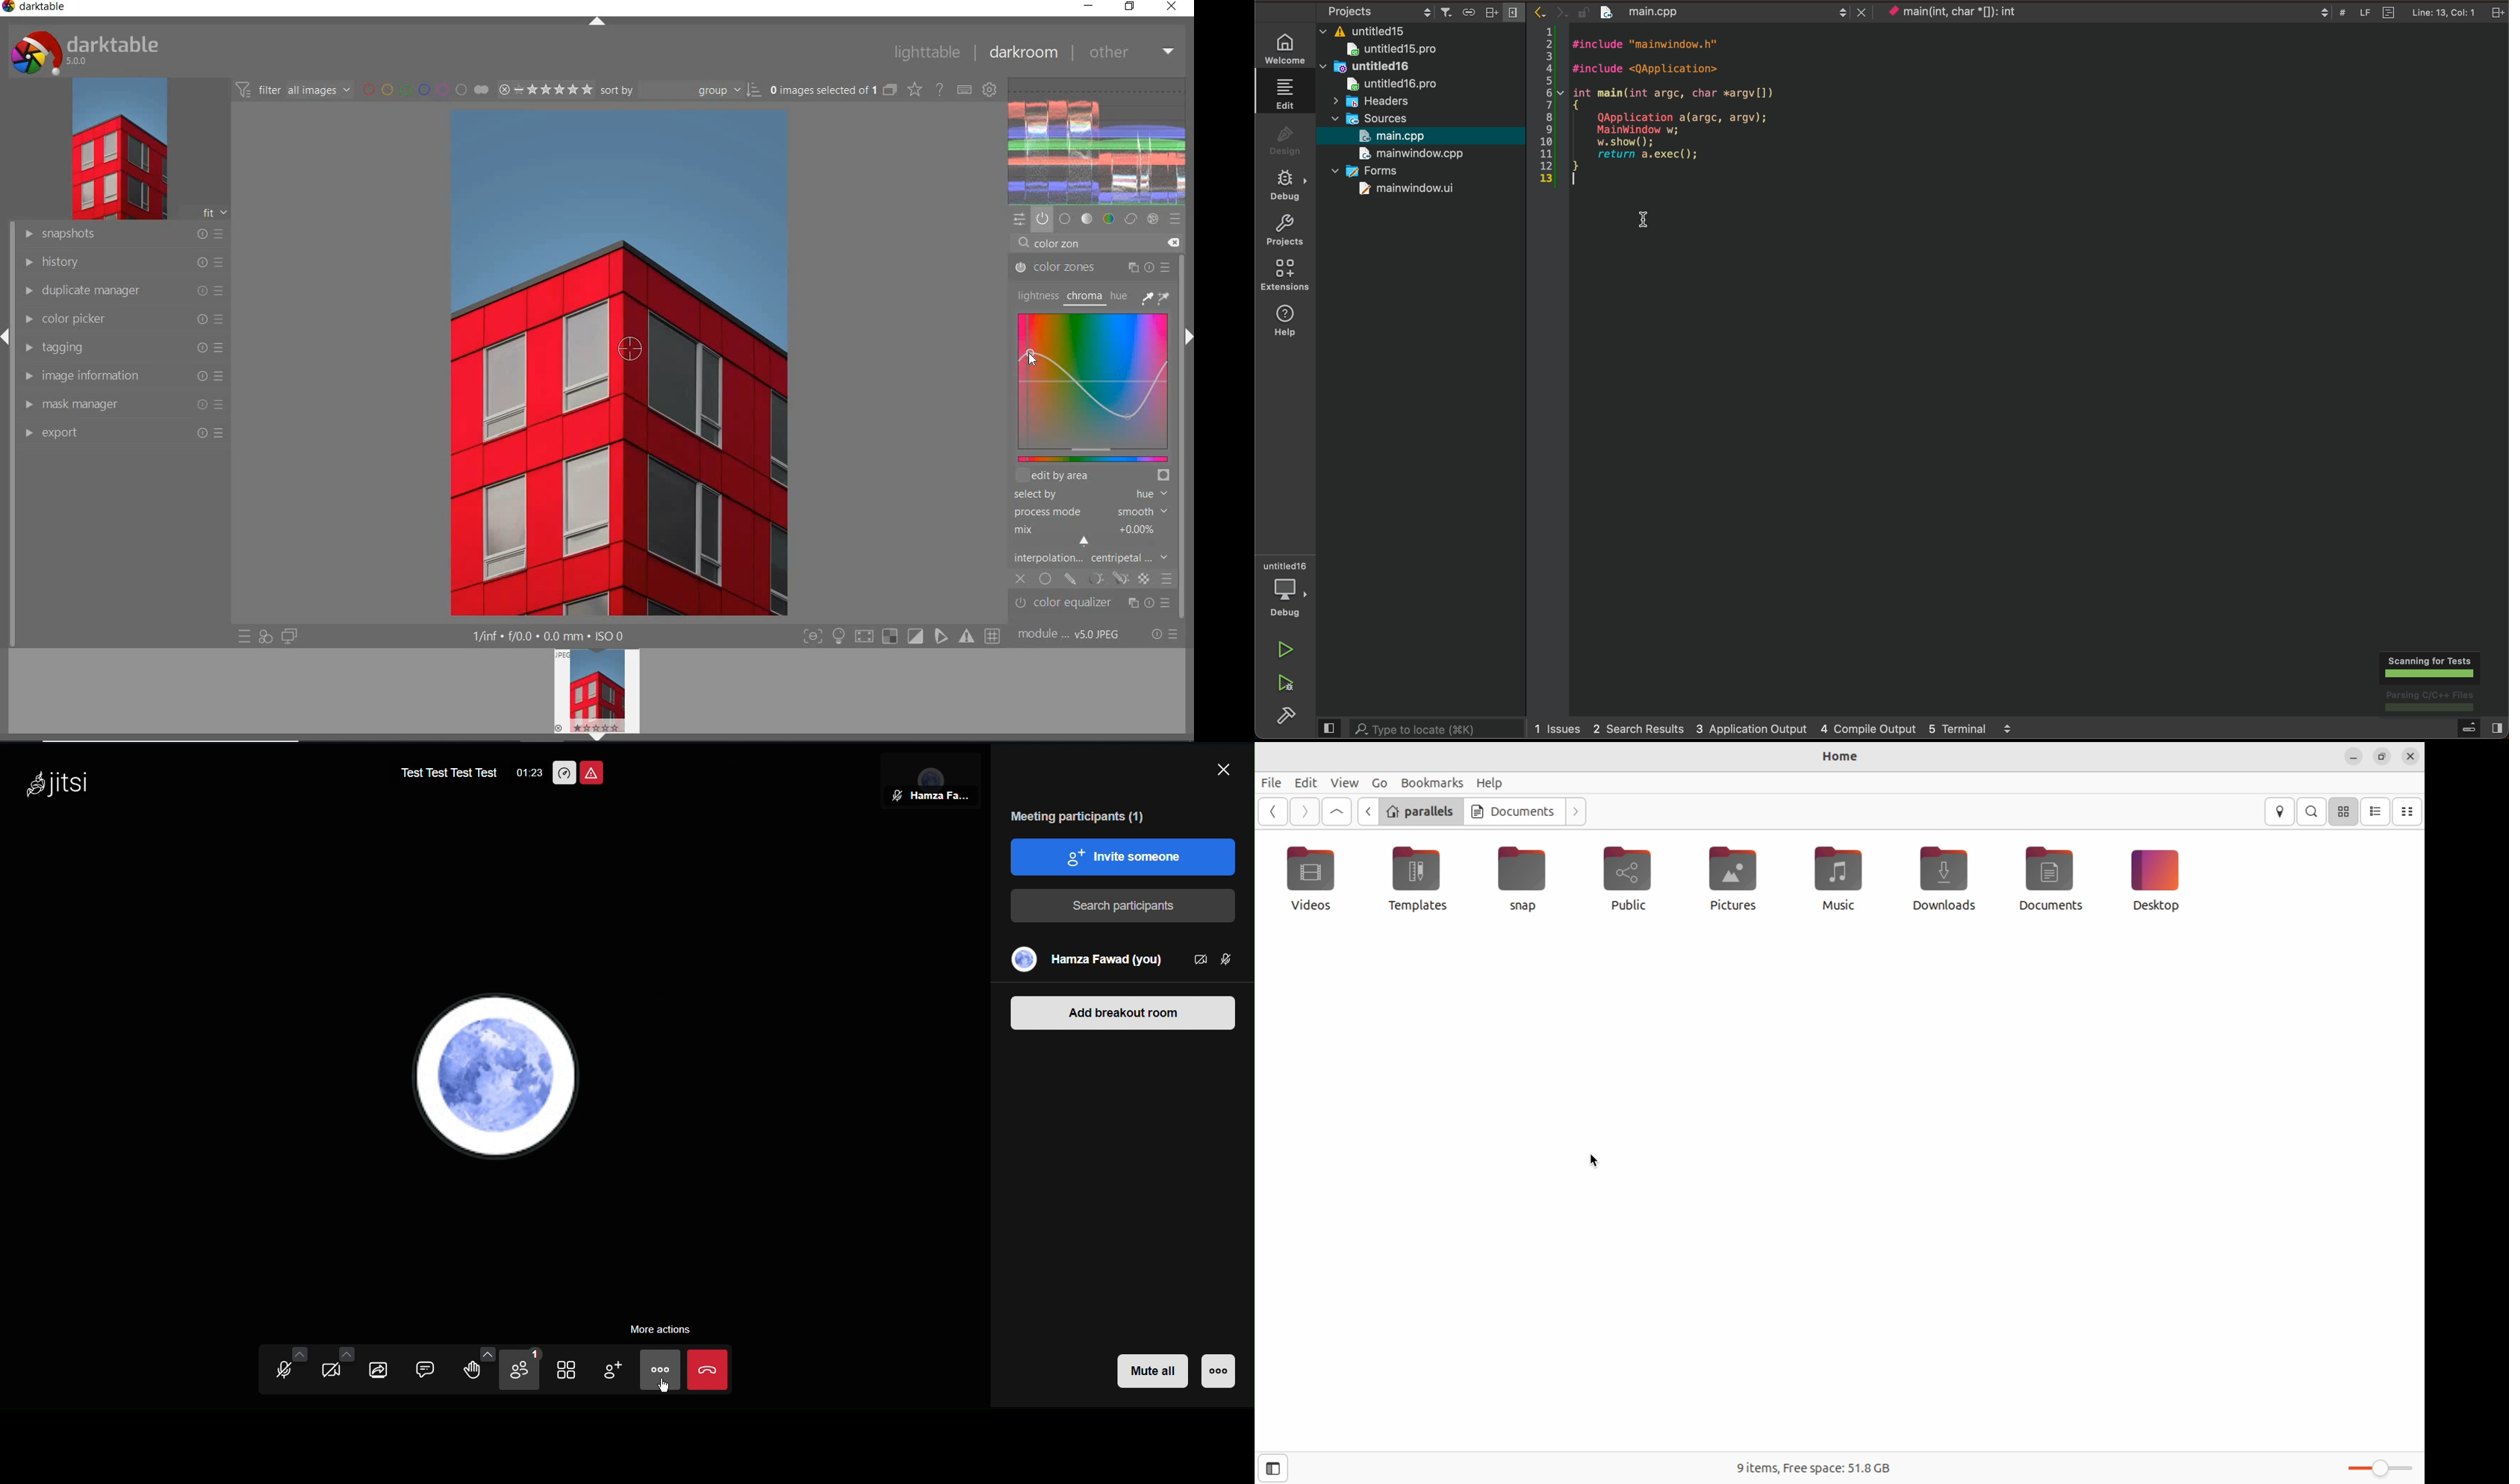  I want to click on Chat, so click(439, 1370).